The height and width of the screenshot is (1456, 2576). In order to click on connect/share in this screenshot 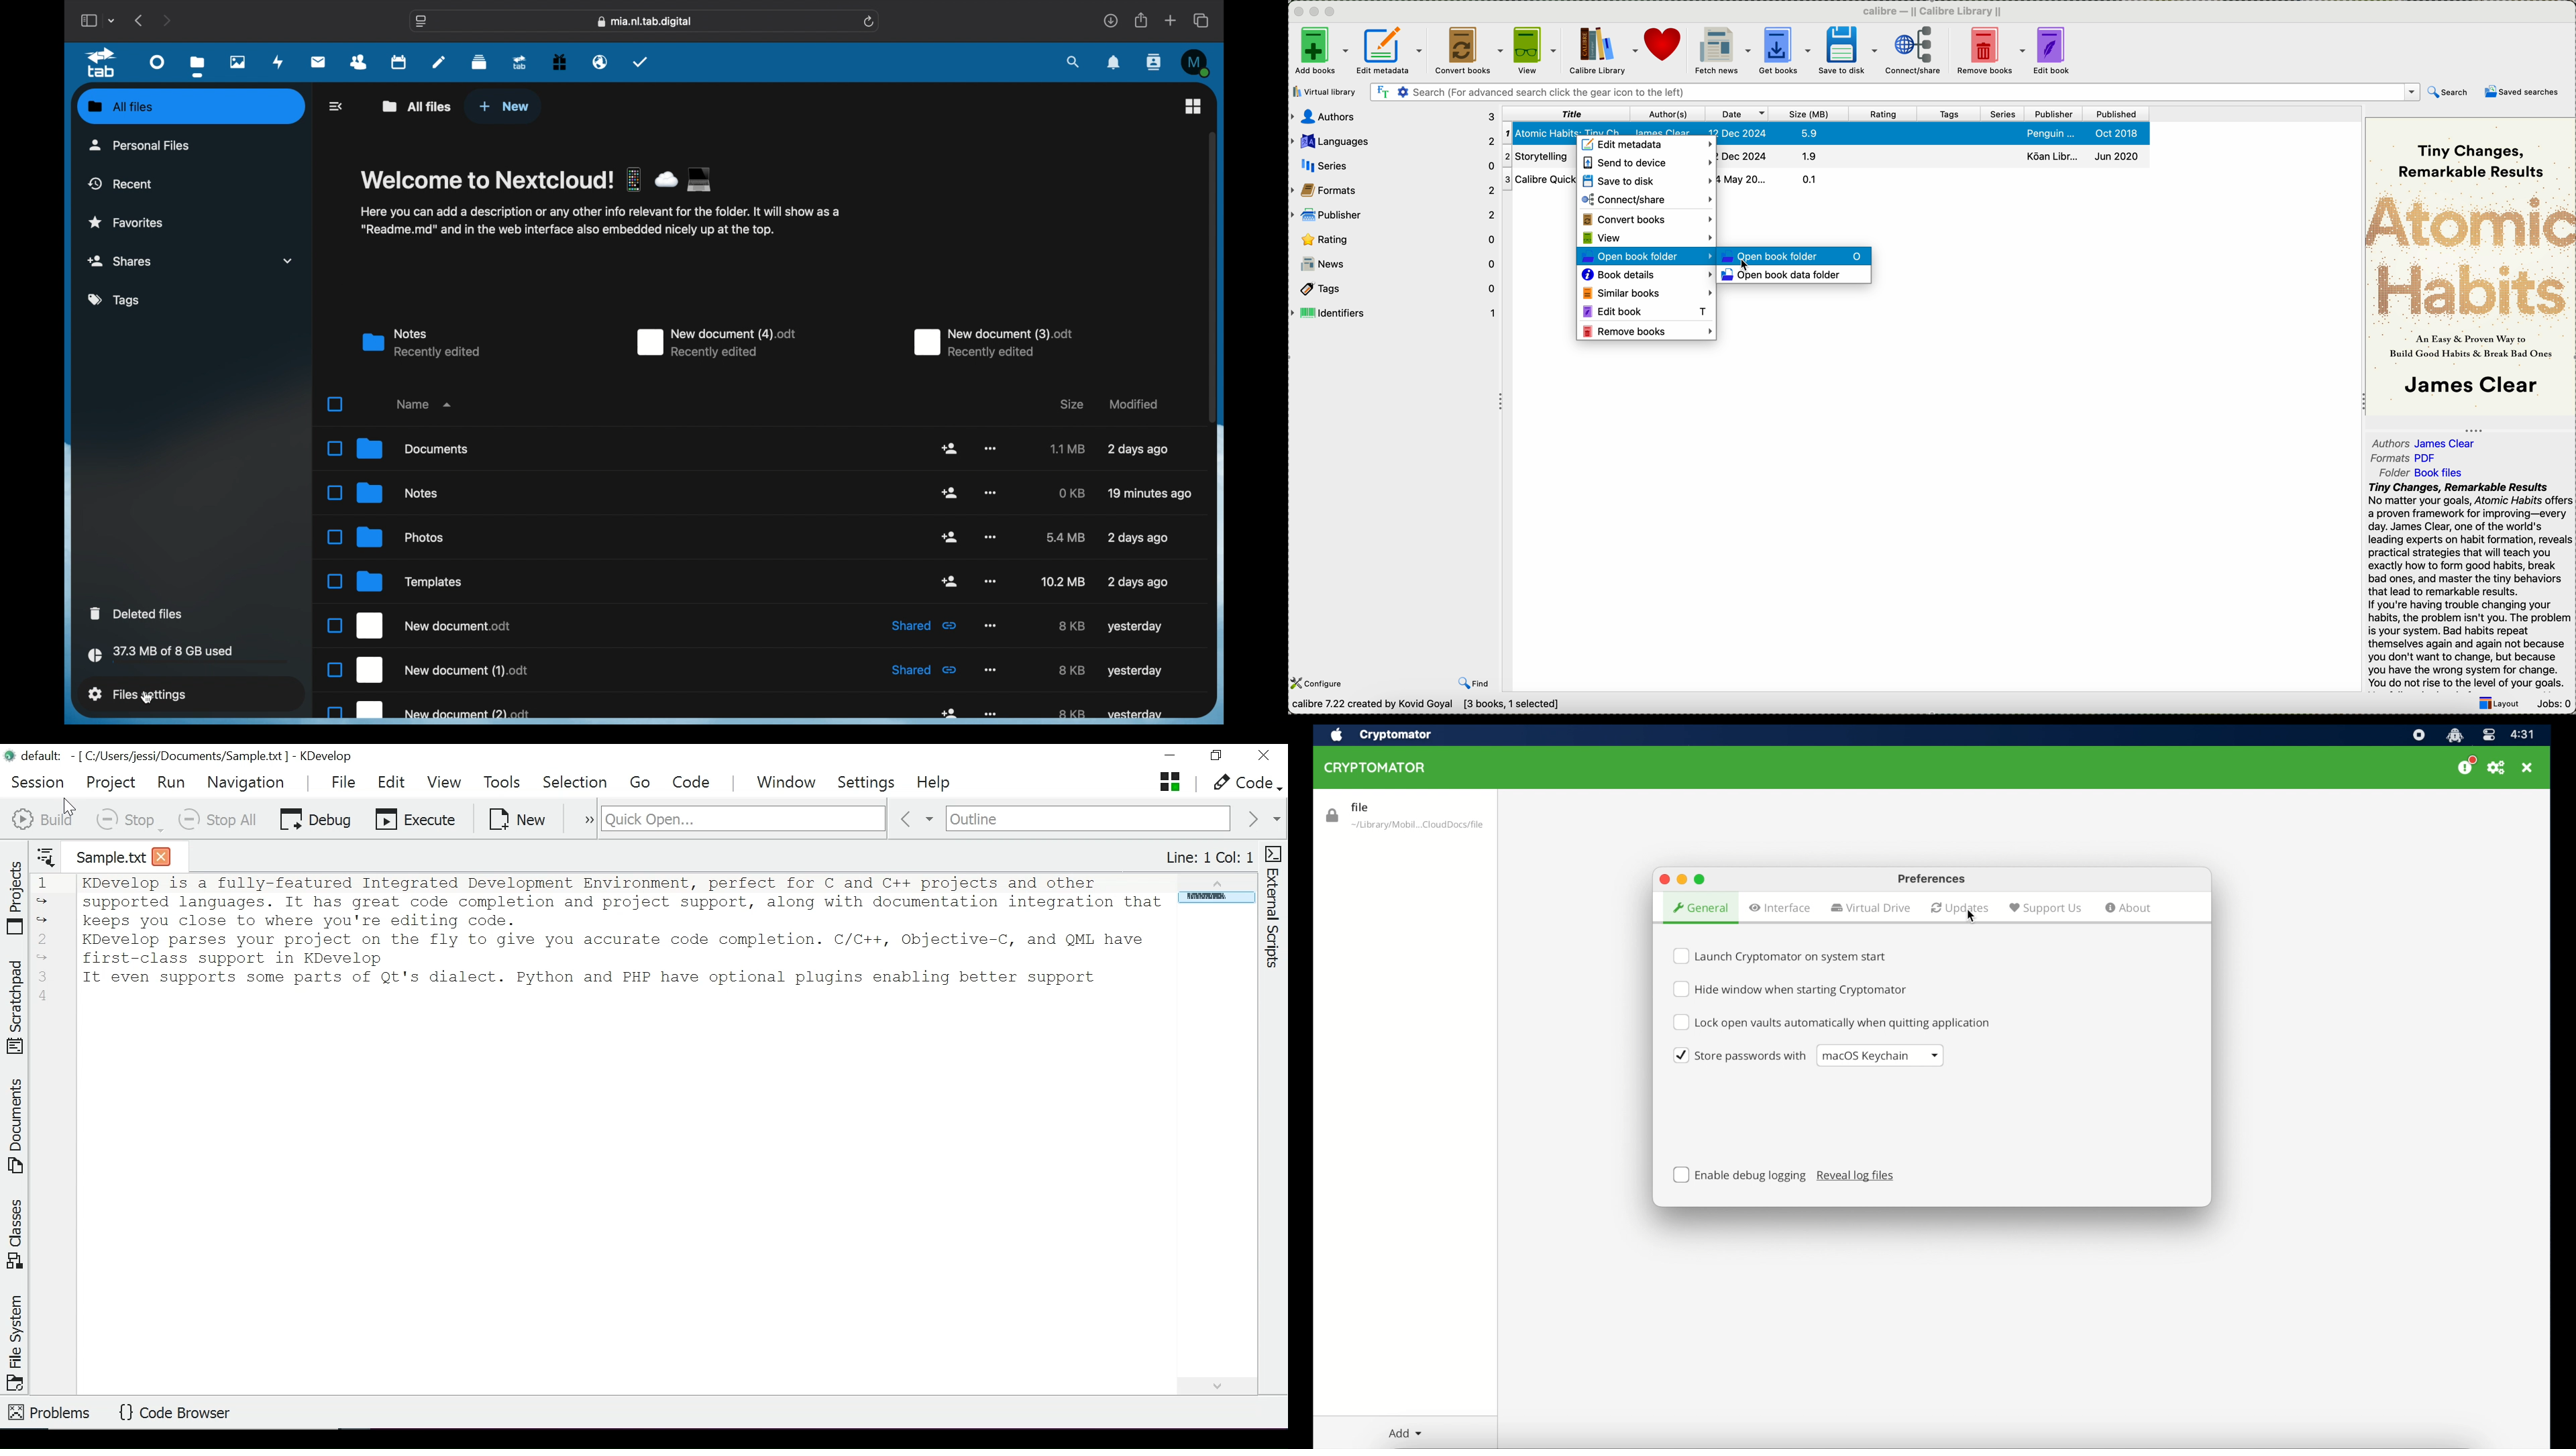, I will do `click(1646, 199)`.